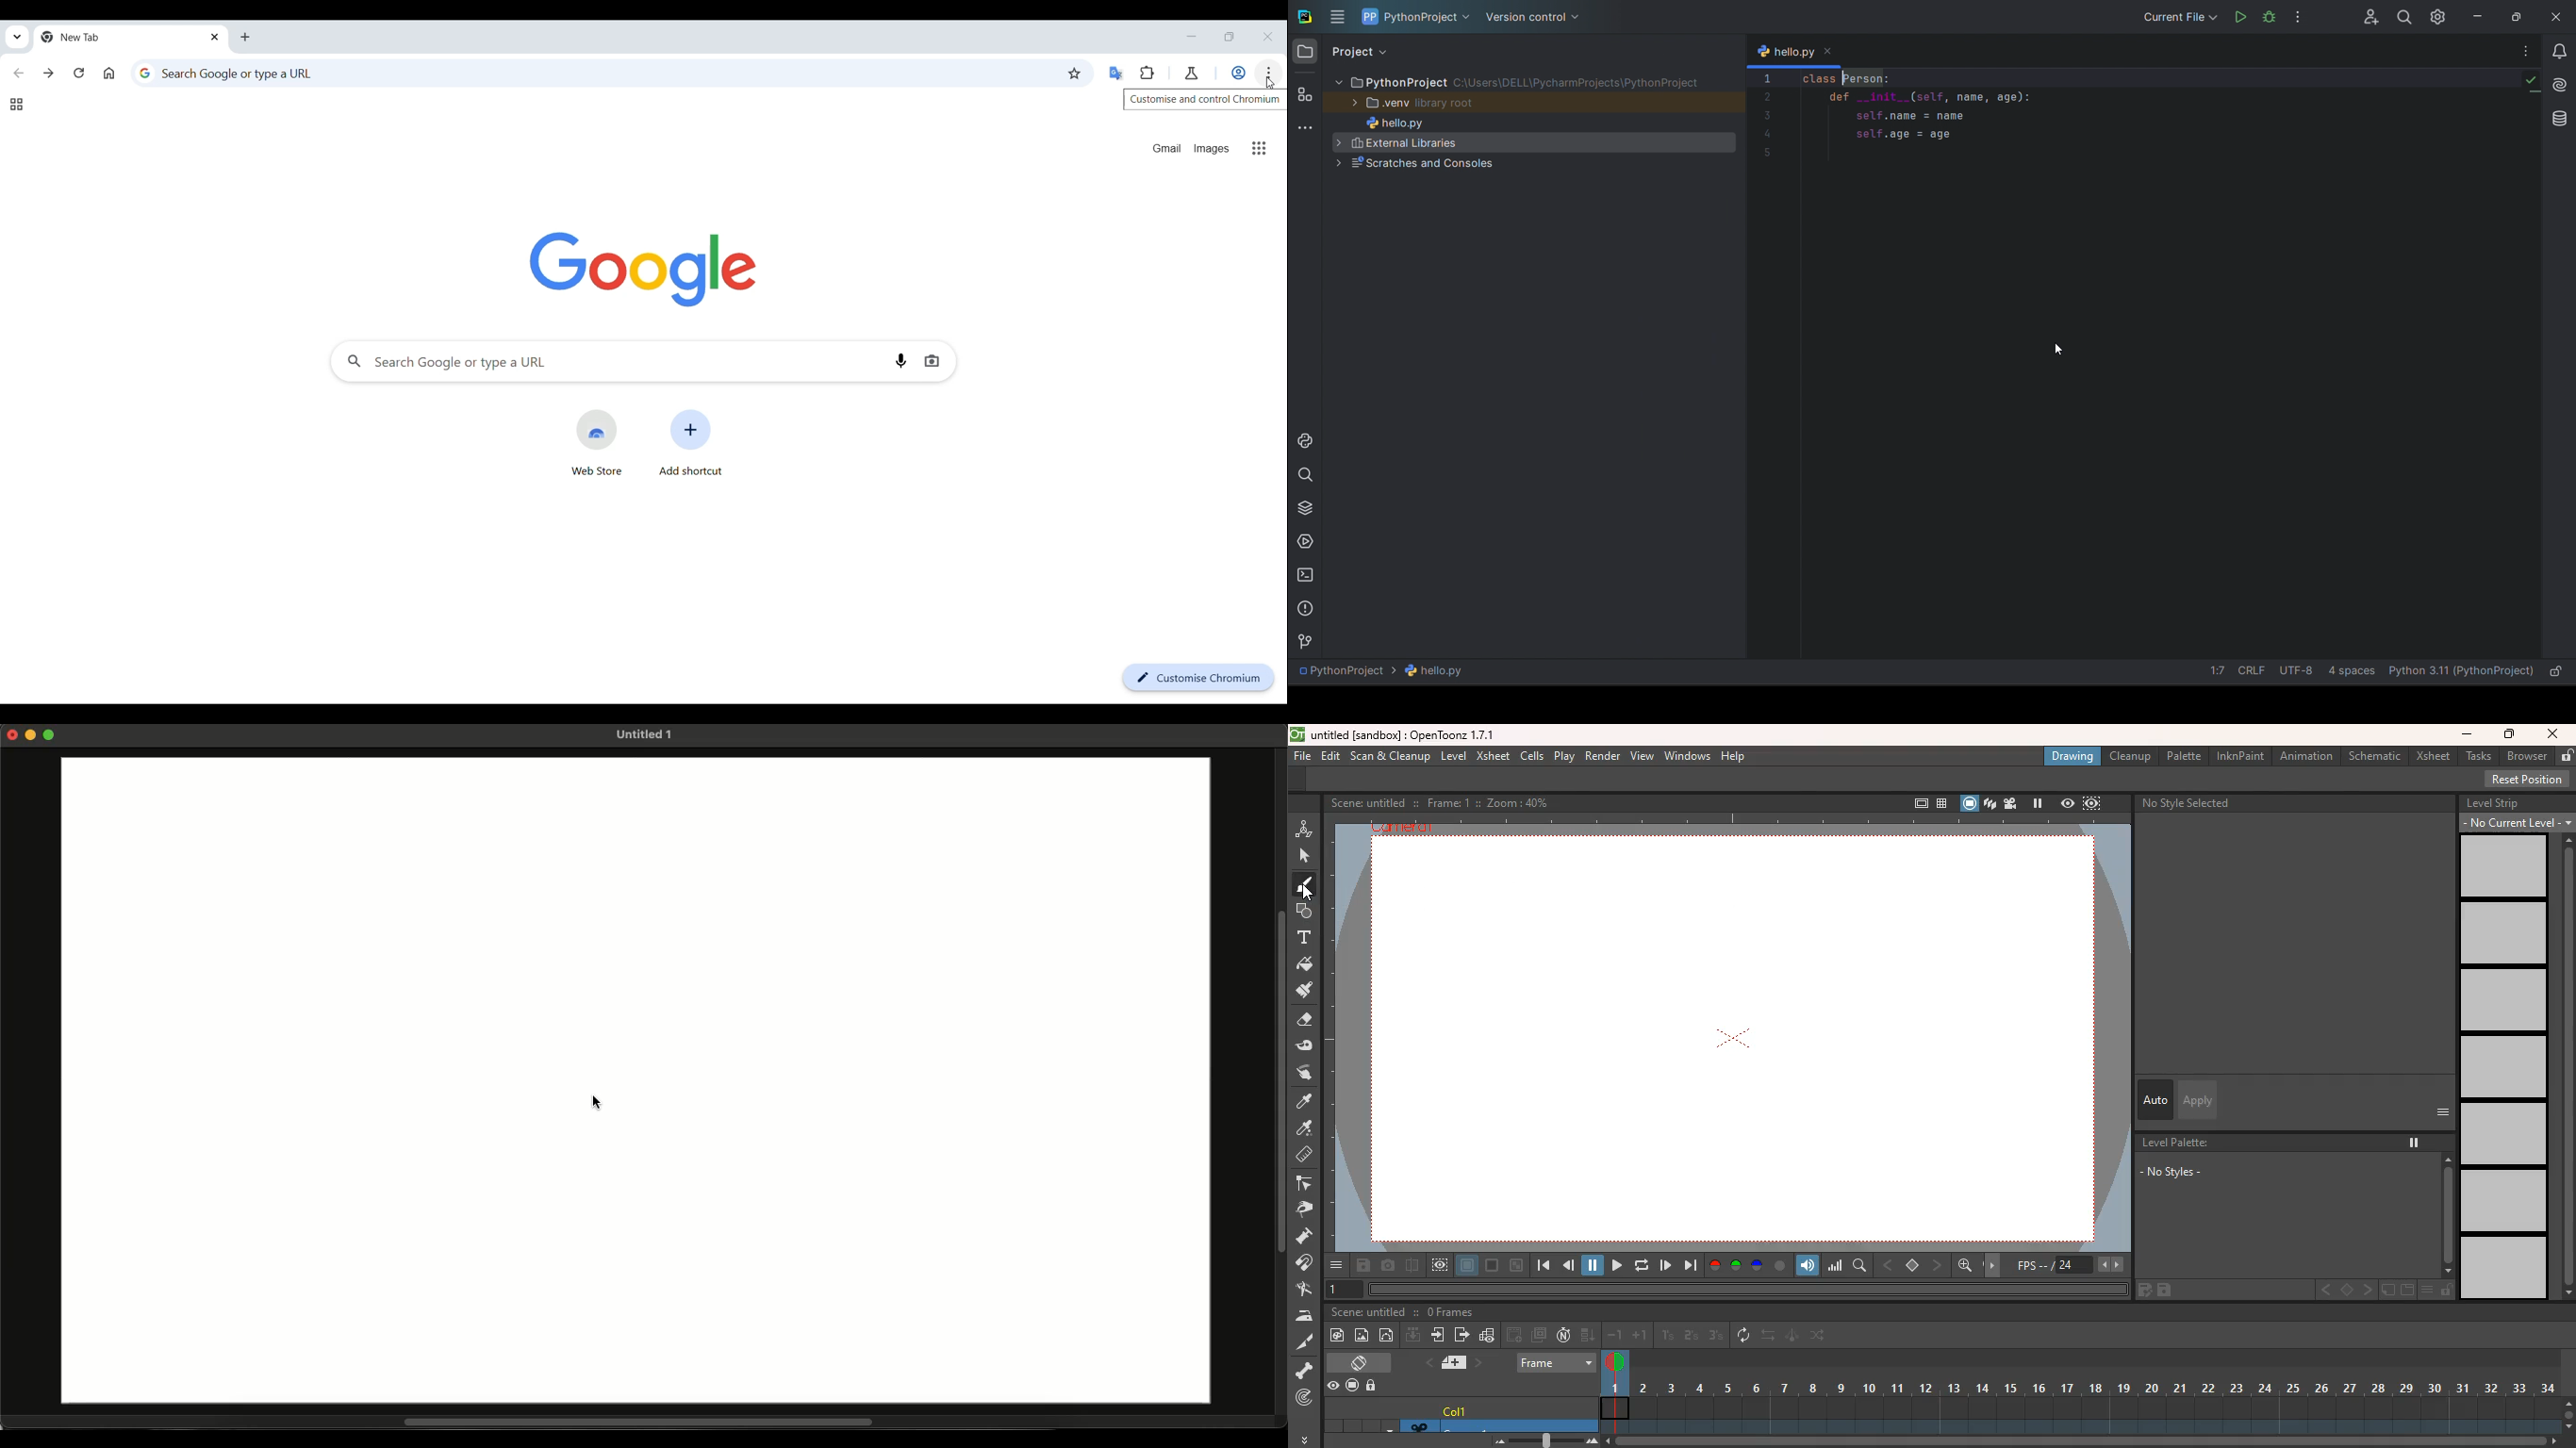  Describe the element at coordinates (1304, 508) in the screenshot. I see `python packages` at that location.